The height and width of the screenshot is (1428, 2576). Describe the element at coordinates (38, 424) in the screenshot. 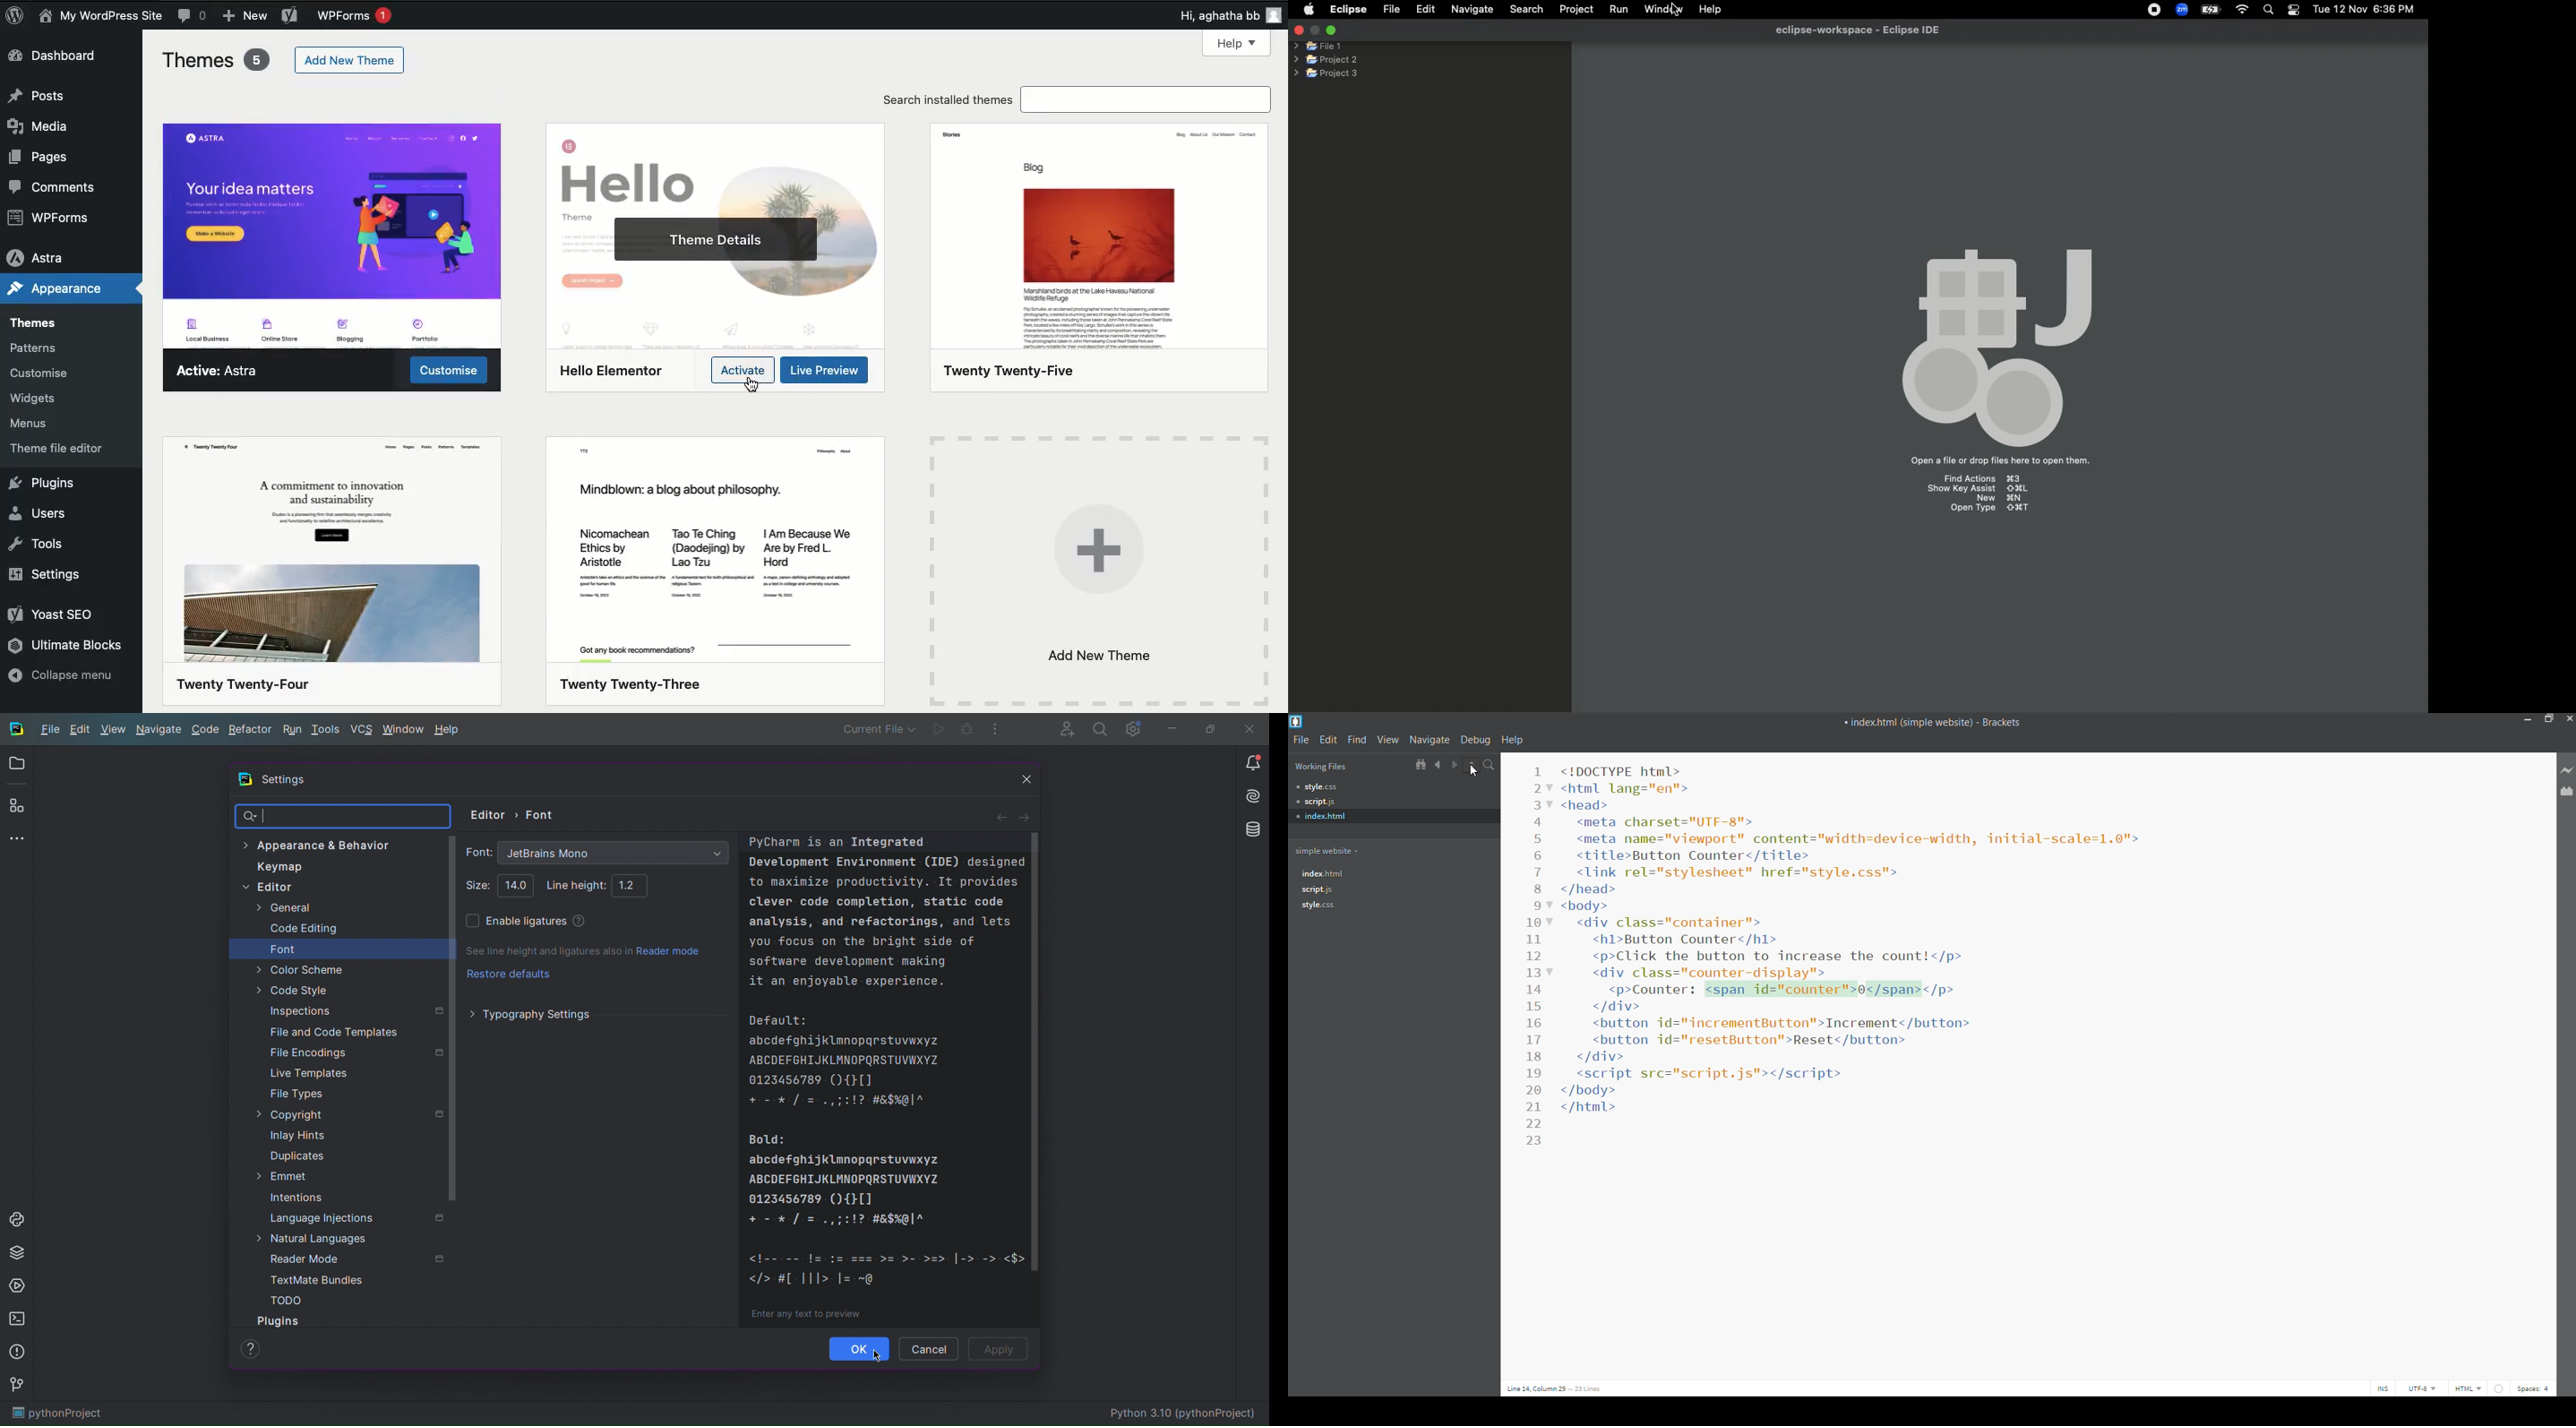

I see `menus` at that location.